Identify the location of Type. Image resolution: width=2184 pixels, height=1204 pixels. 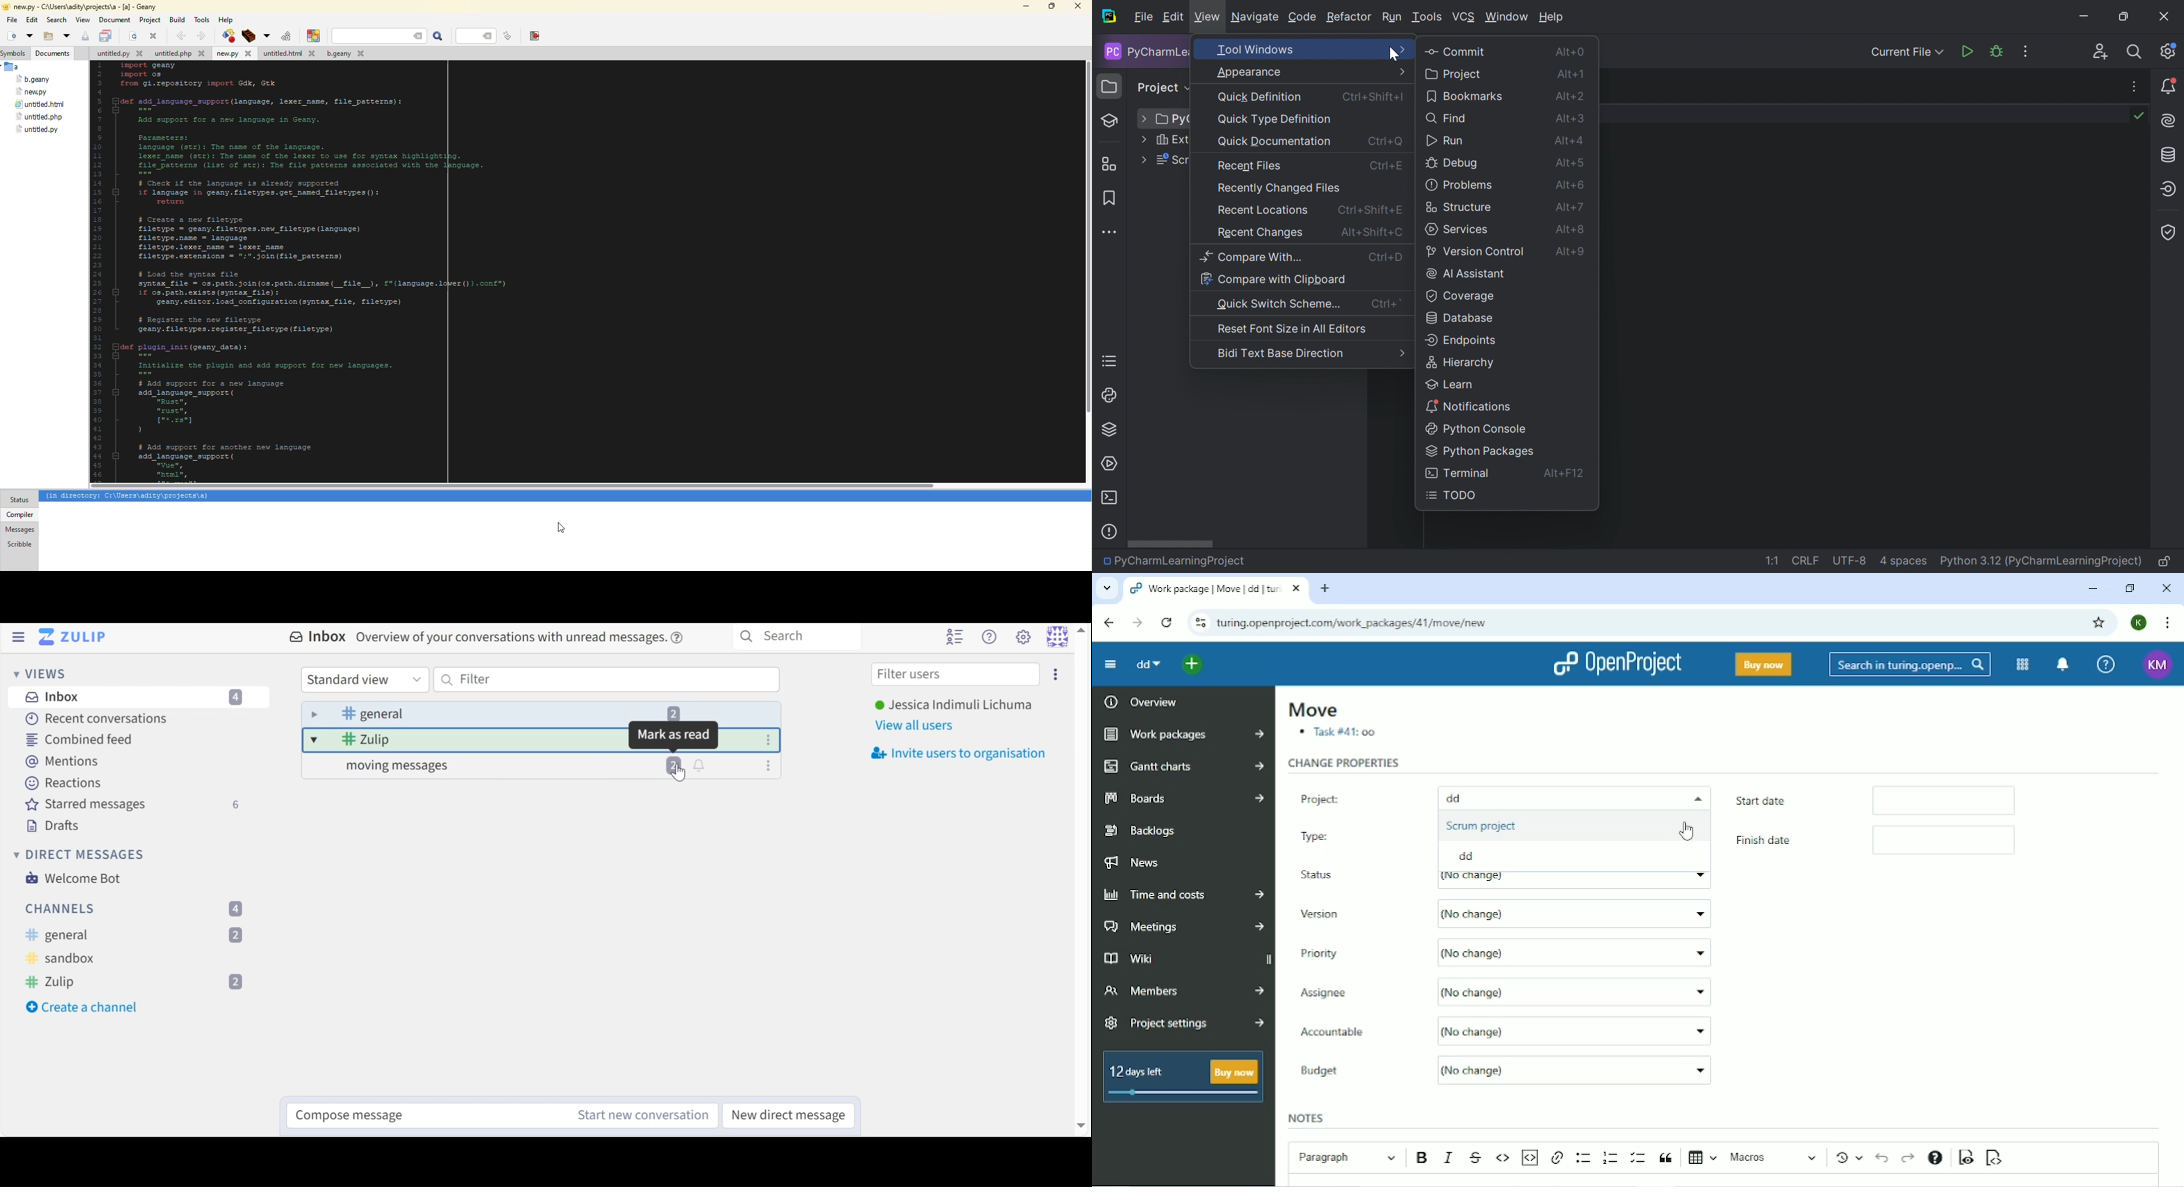
(1342, 834).